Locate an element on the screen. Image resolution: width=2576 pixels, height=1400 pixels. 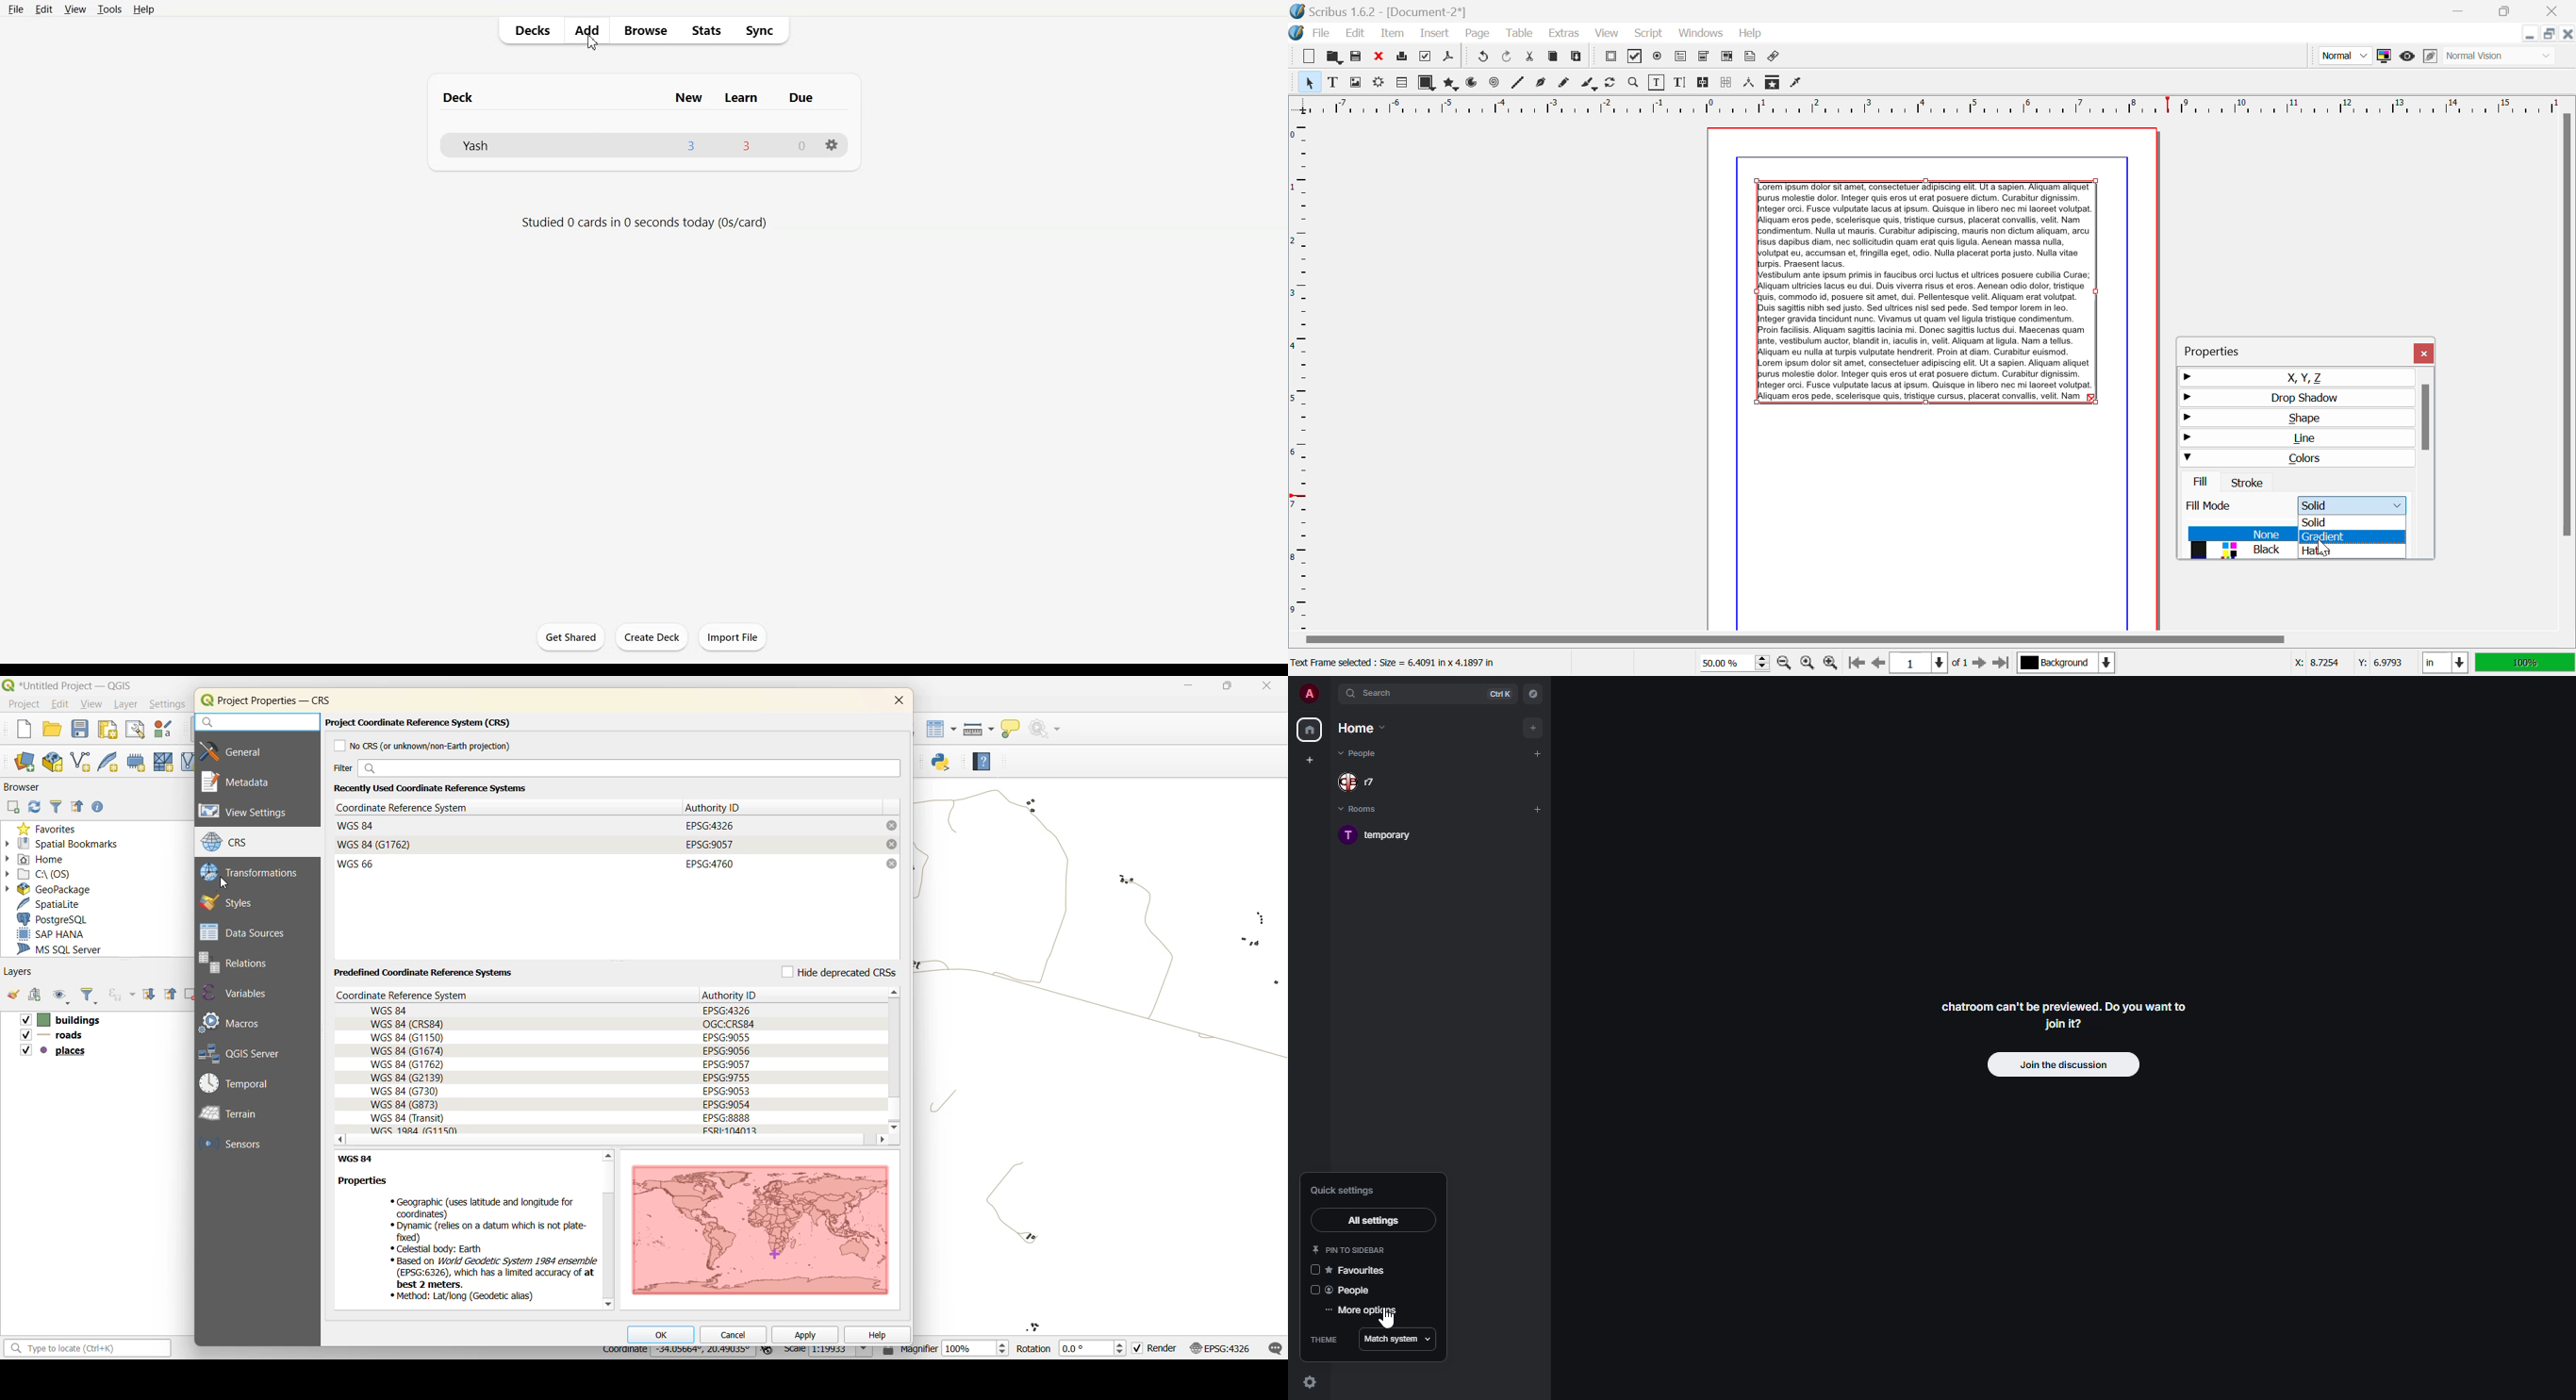
help is located at coordinates (876, 1334).